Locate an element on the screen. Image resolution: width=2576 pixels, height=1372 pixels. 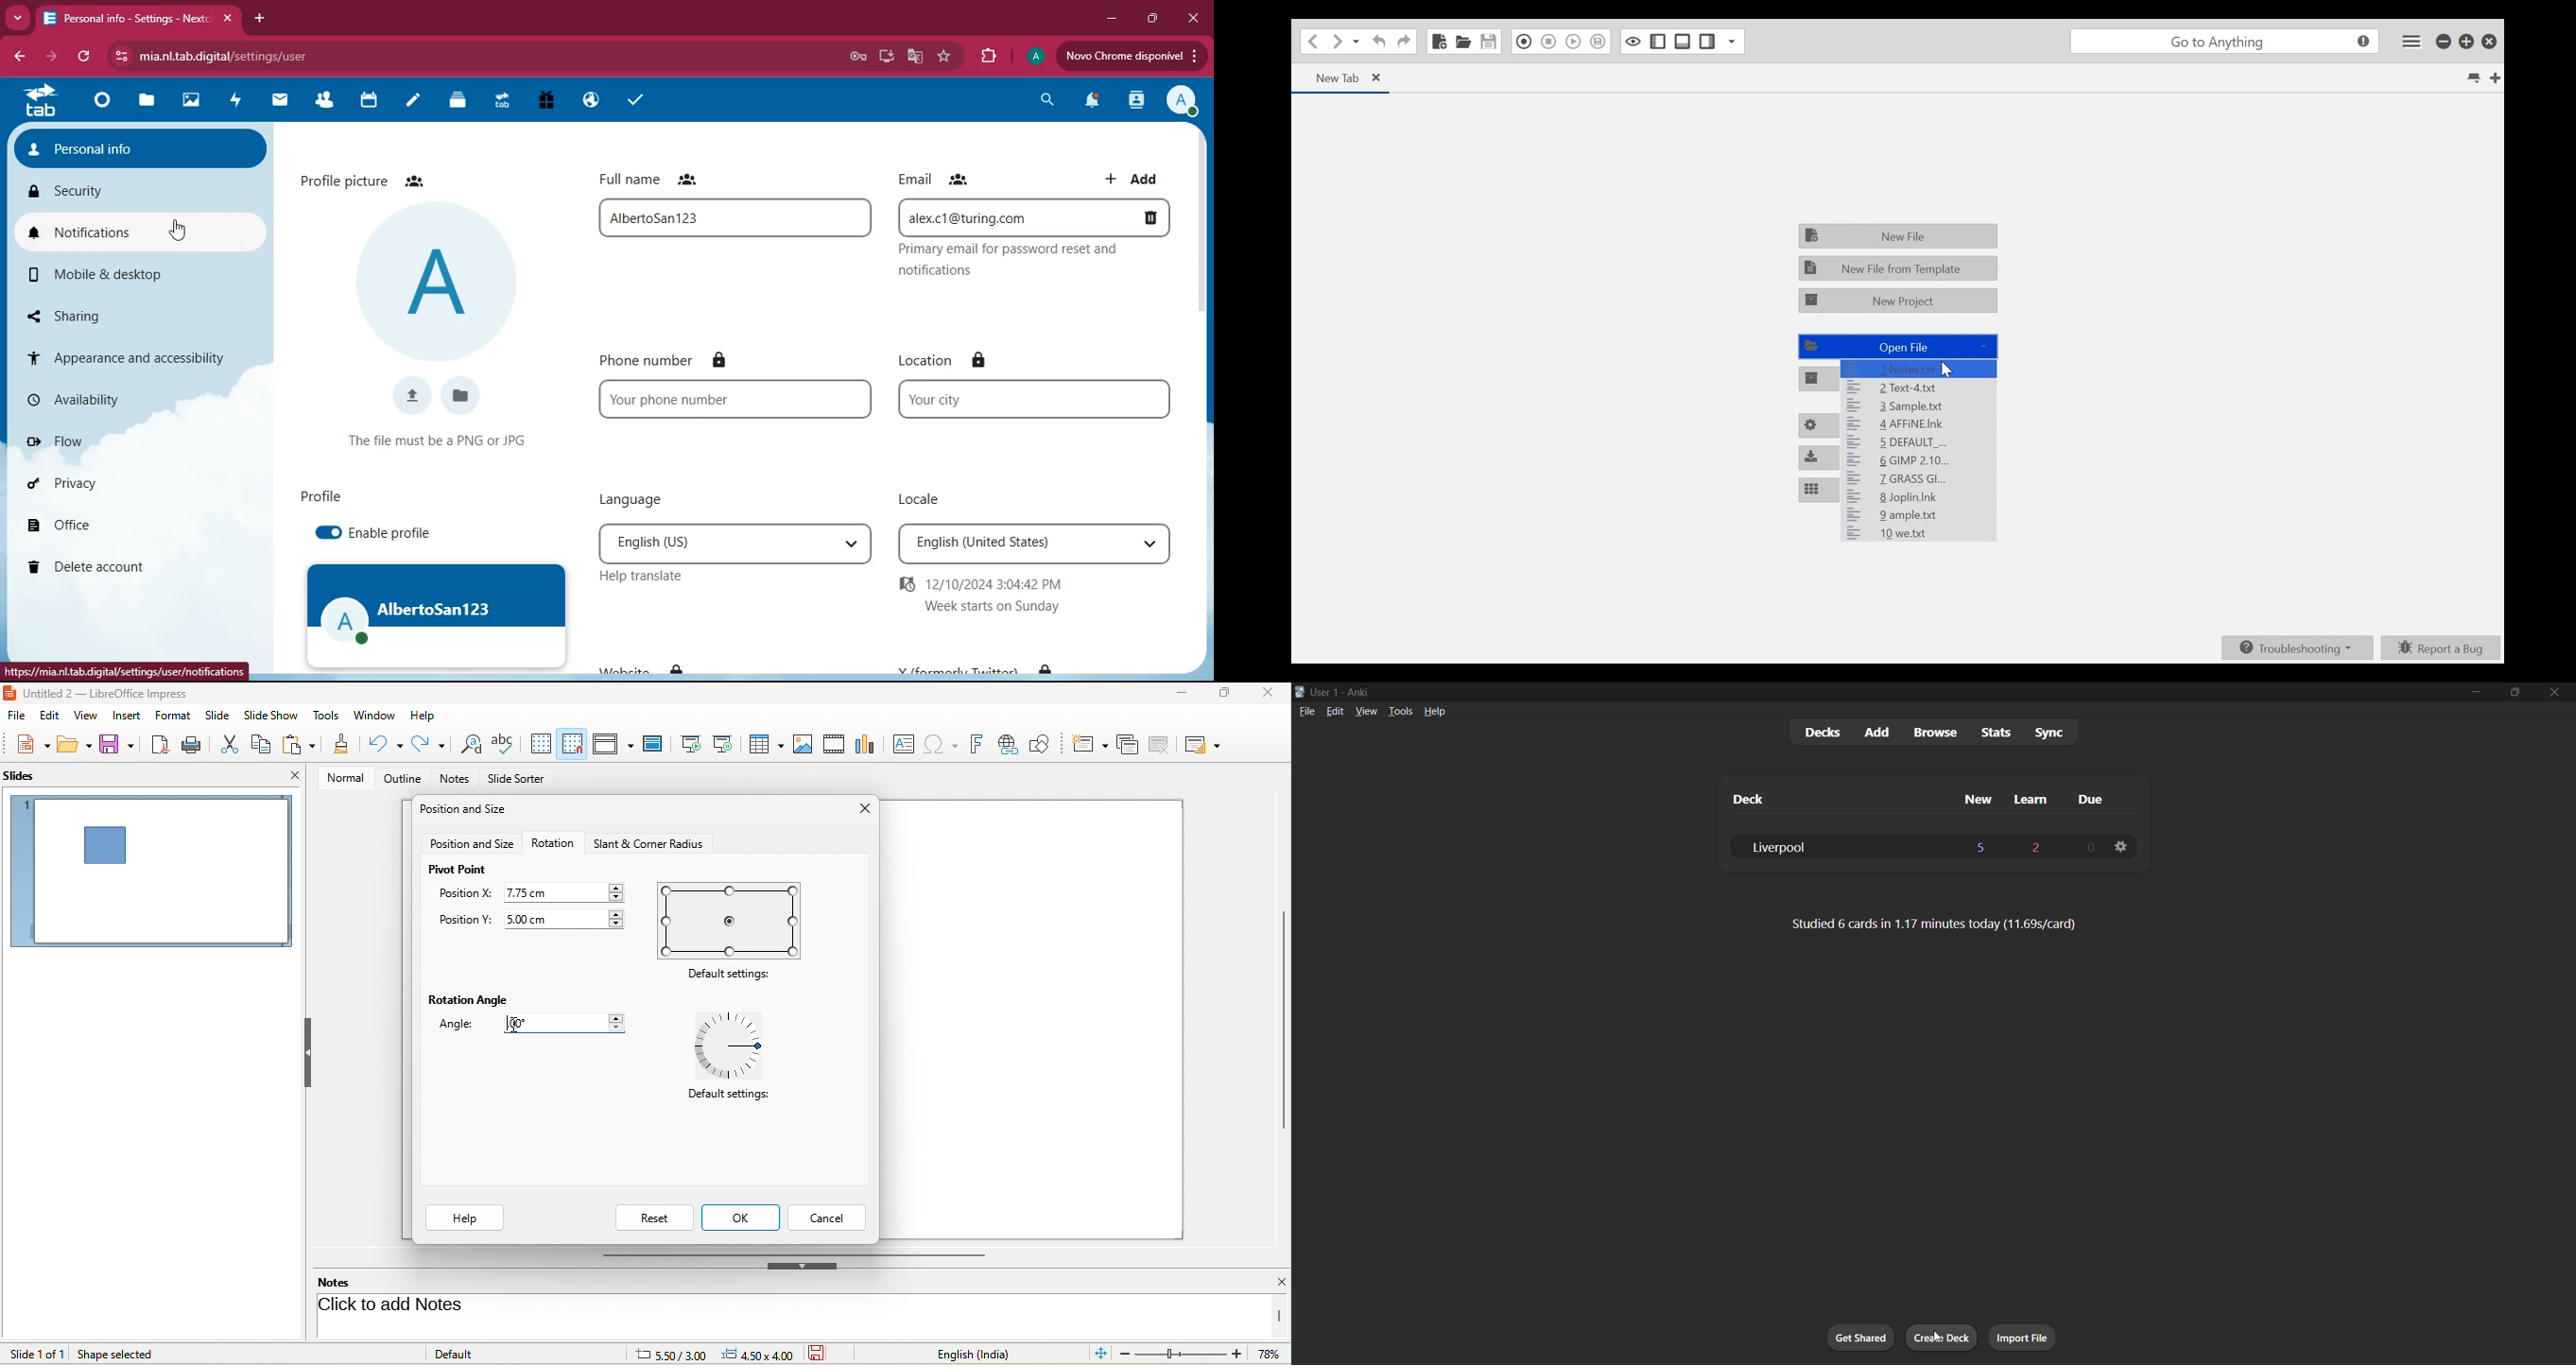
friends is located at coordinates (324, 101).